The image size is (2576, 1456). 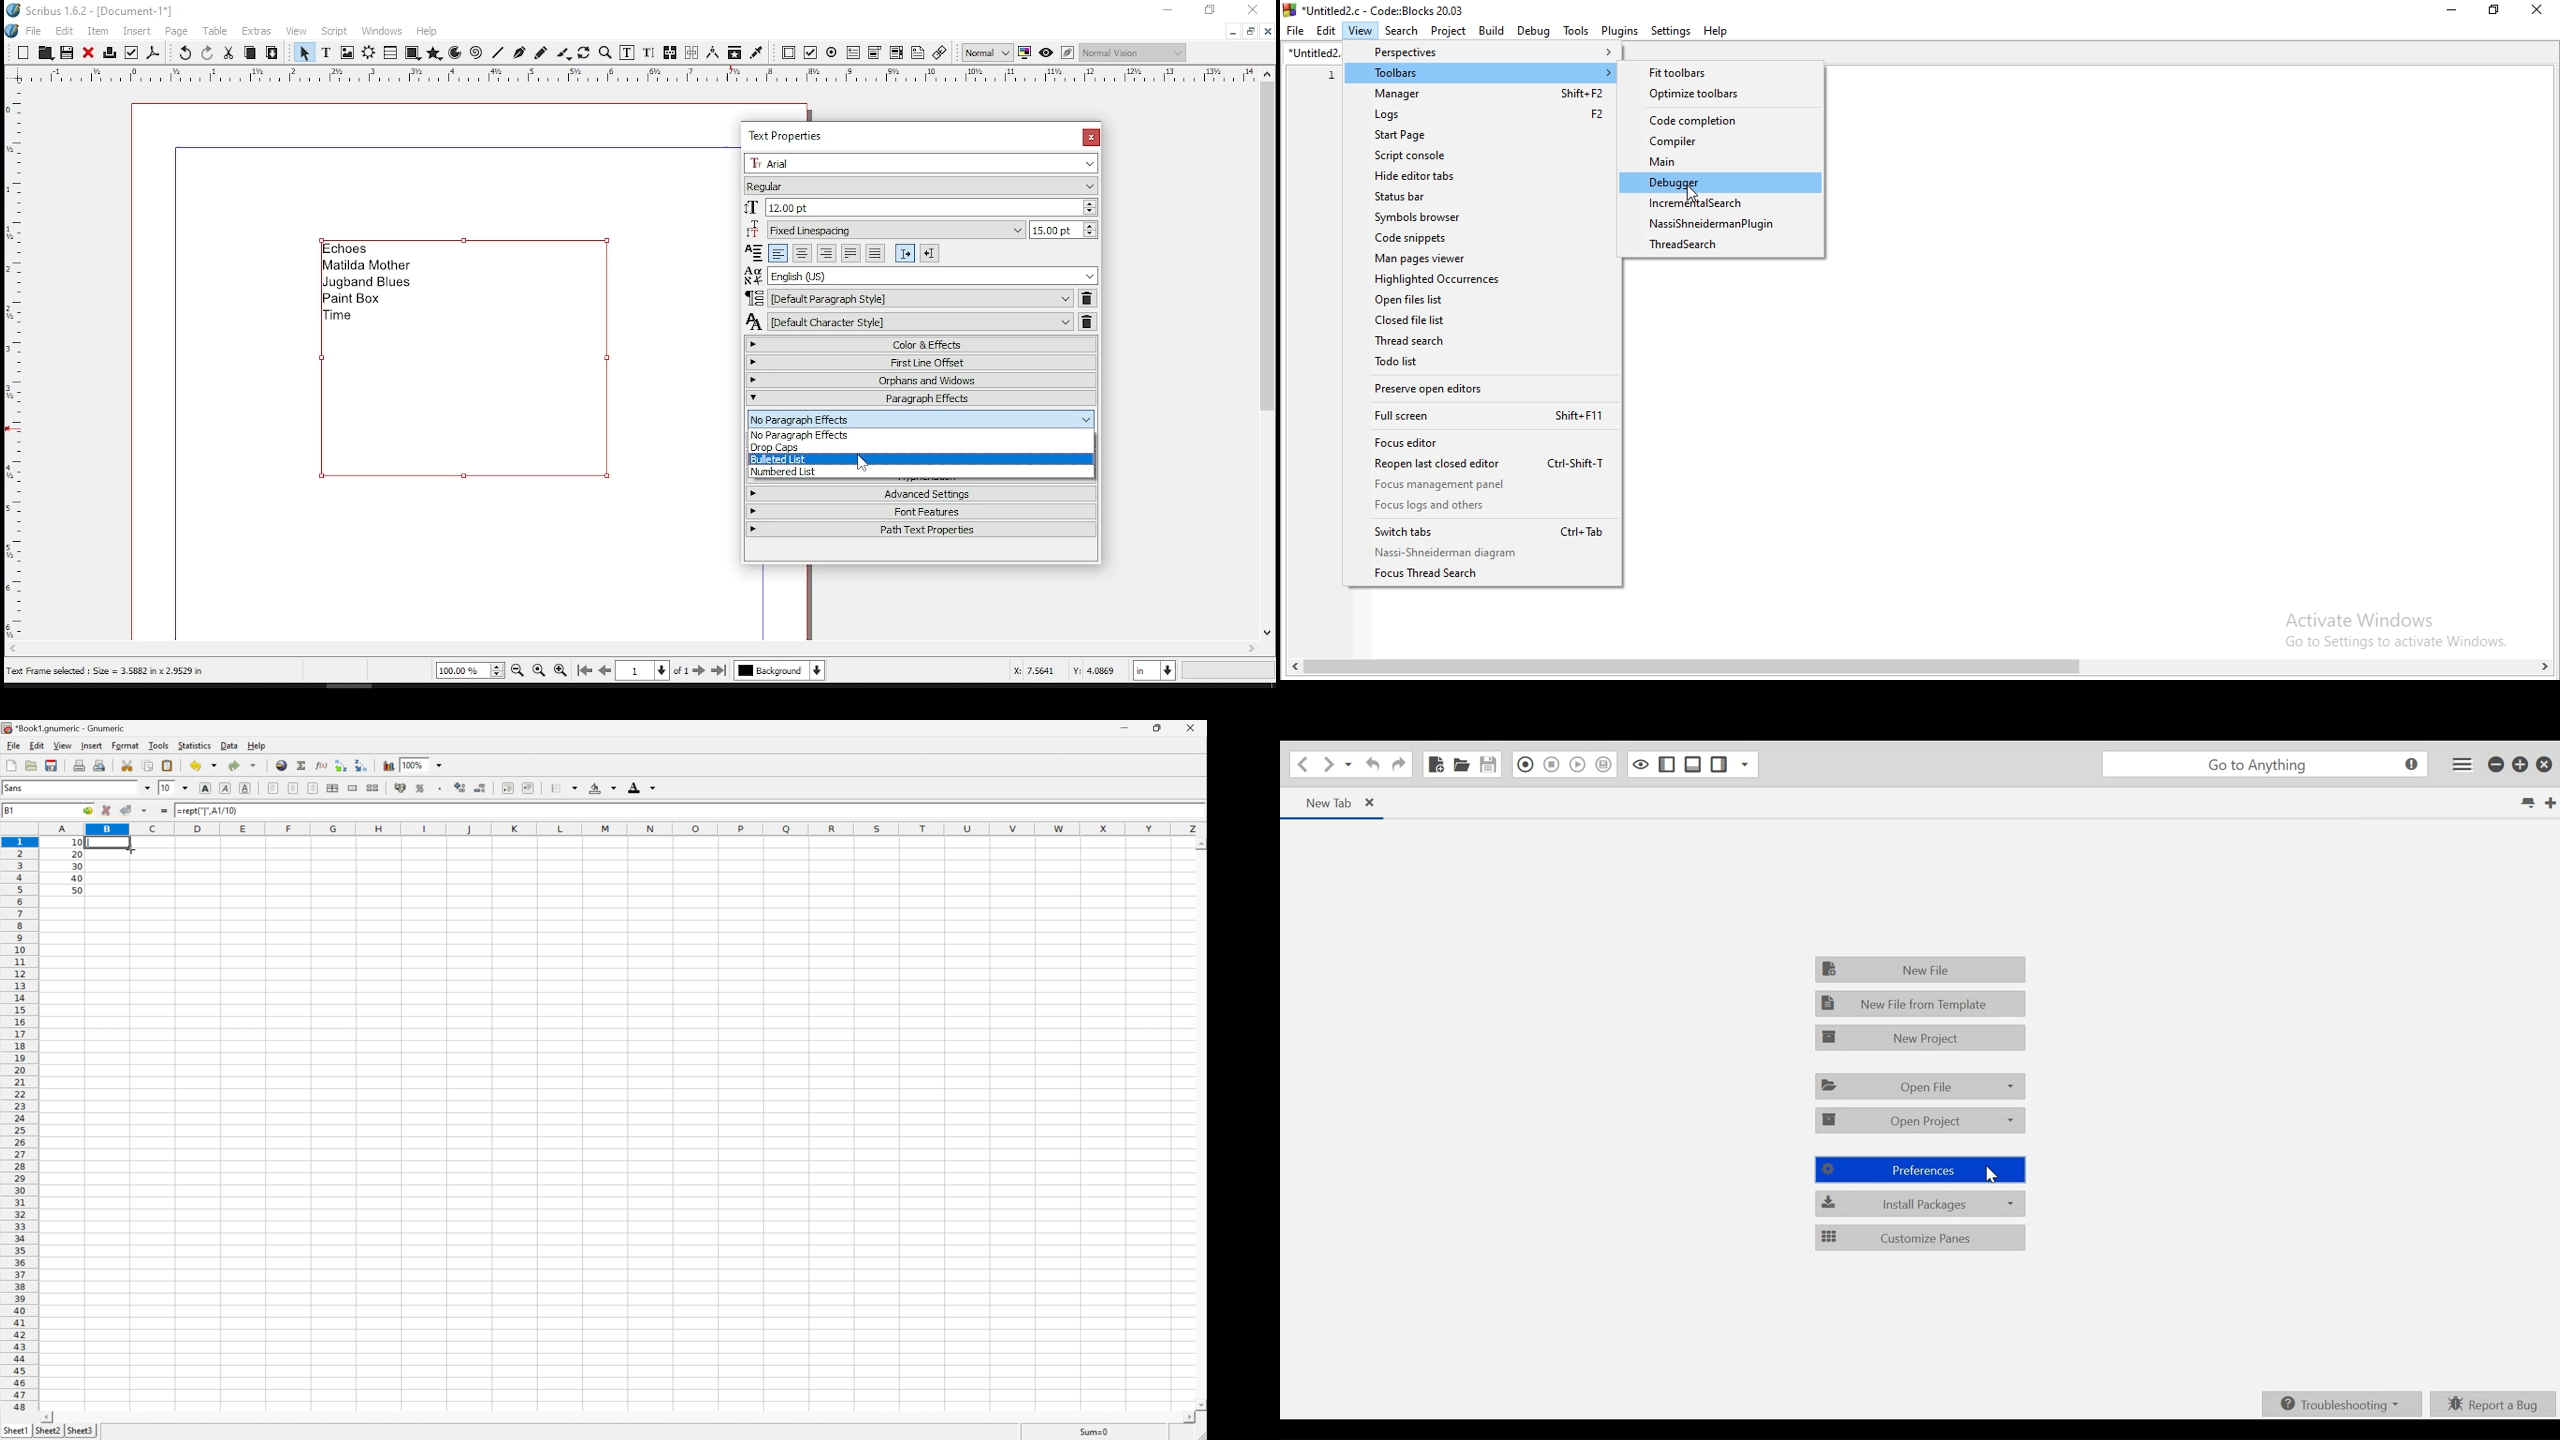 What do you see at coordinates (1211, 10) in the screenshot?
I see `restore` at bounding box center [1211, 10].